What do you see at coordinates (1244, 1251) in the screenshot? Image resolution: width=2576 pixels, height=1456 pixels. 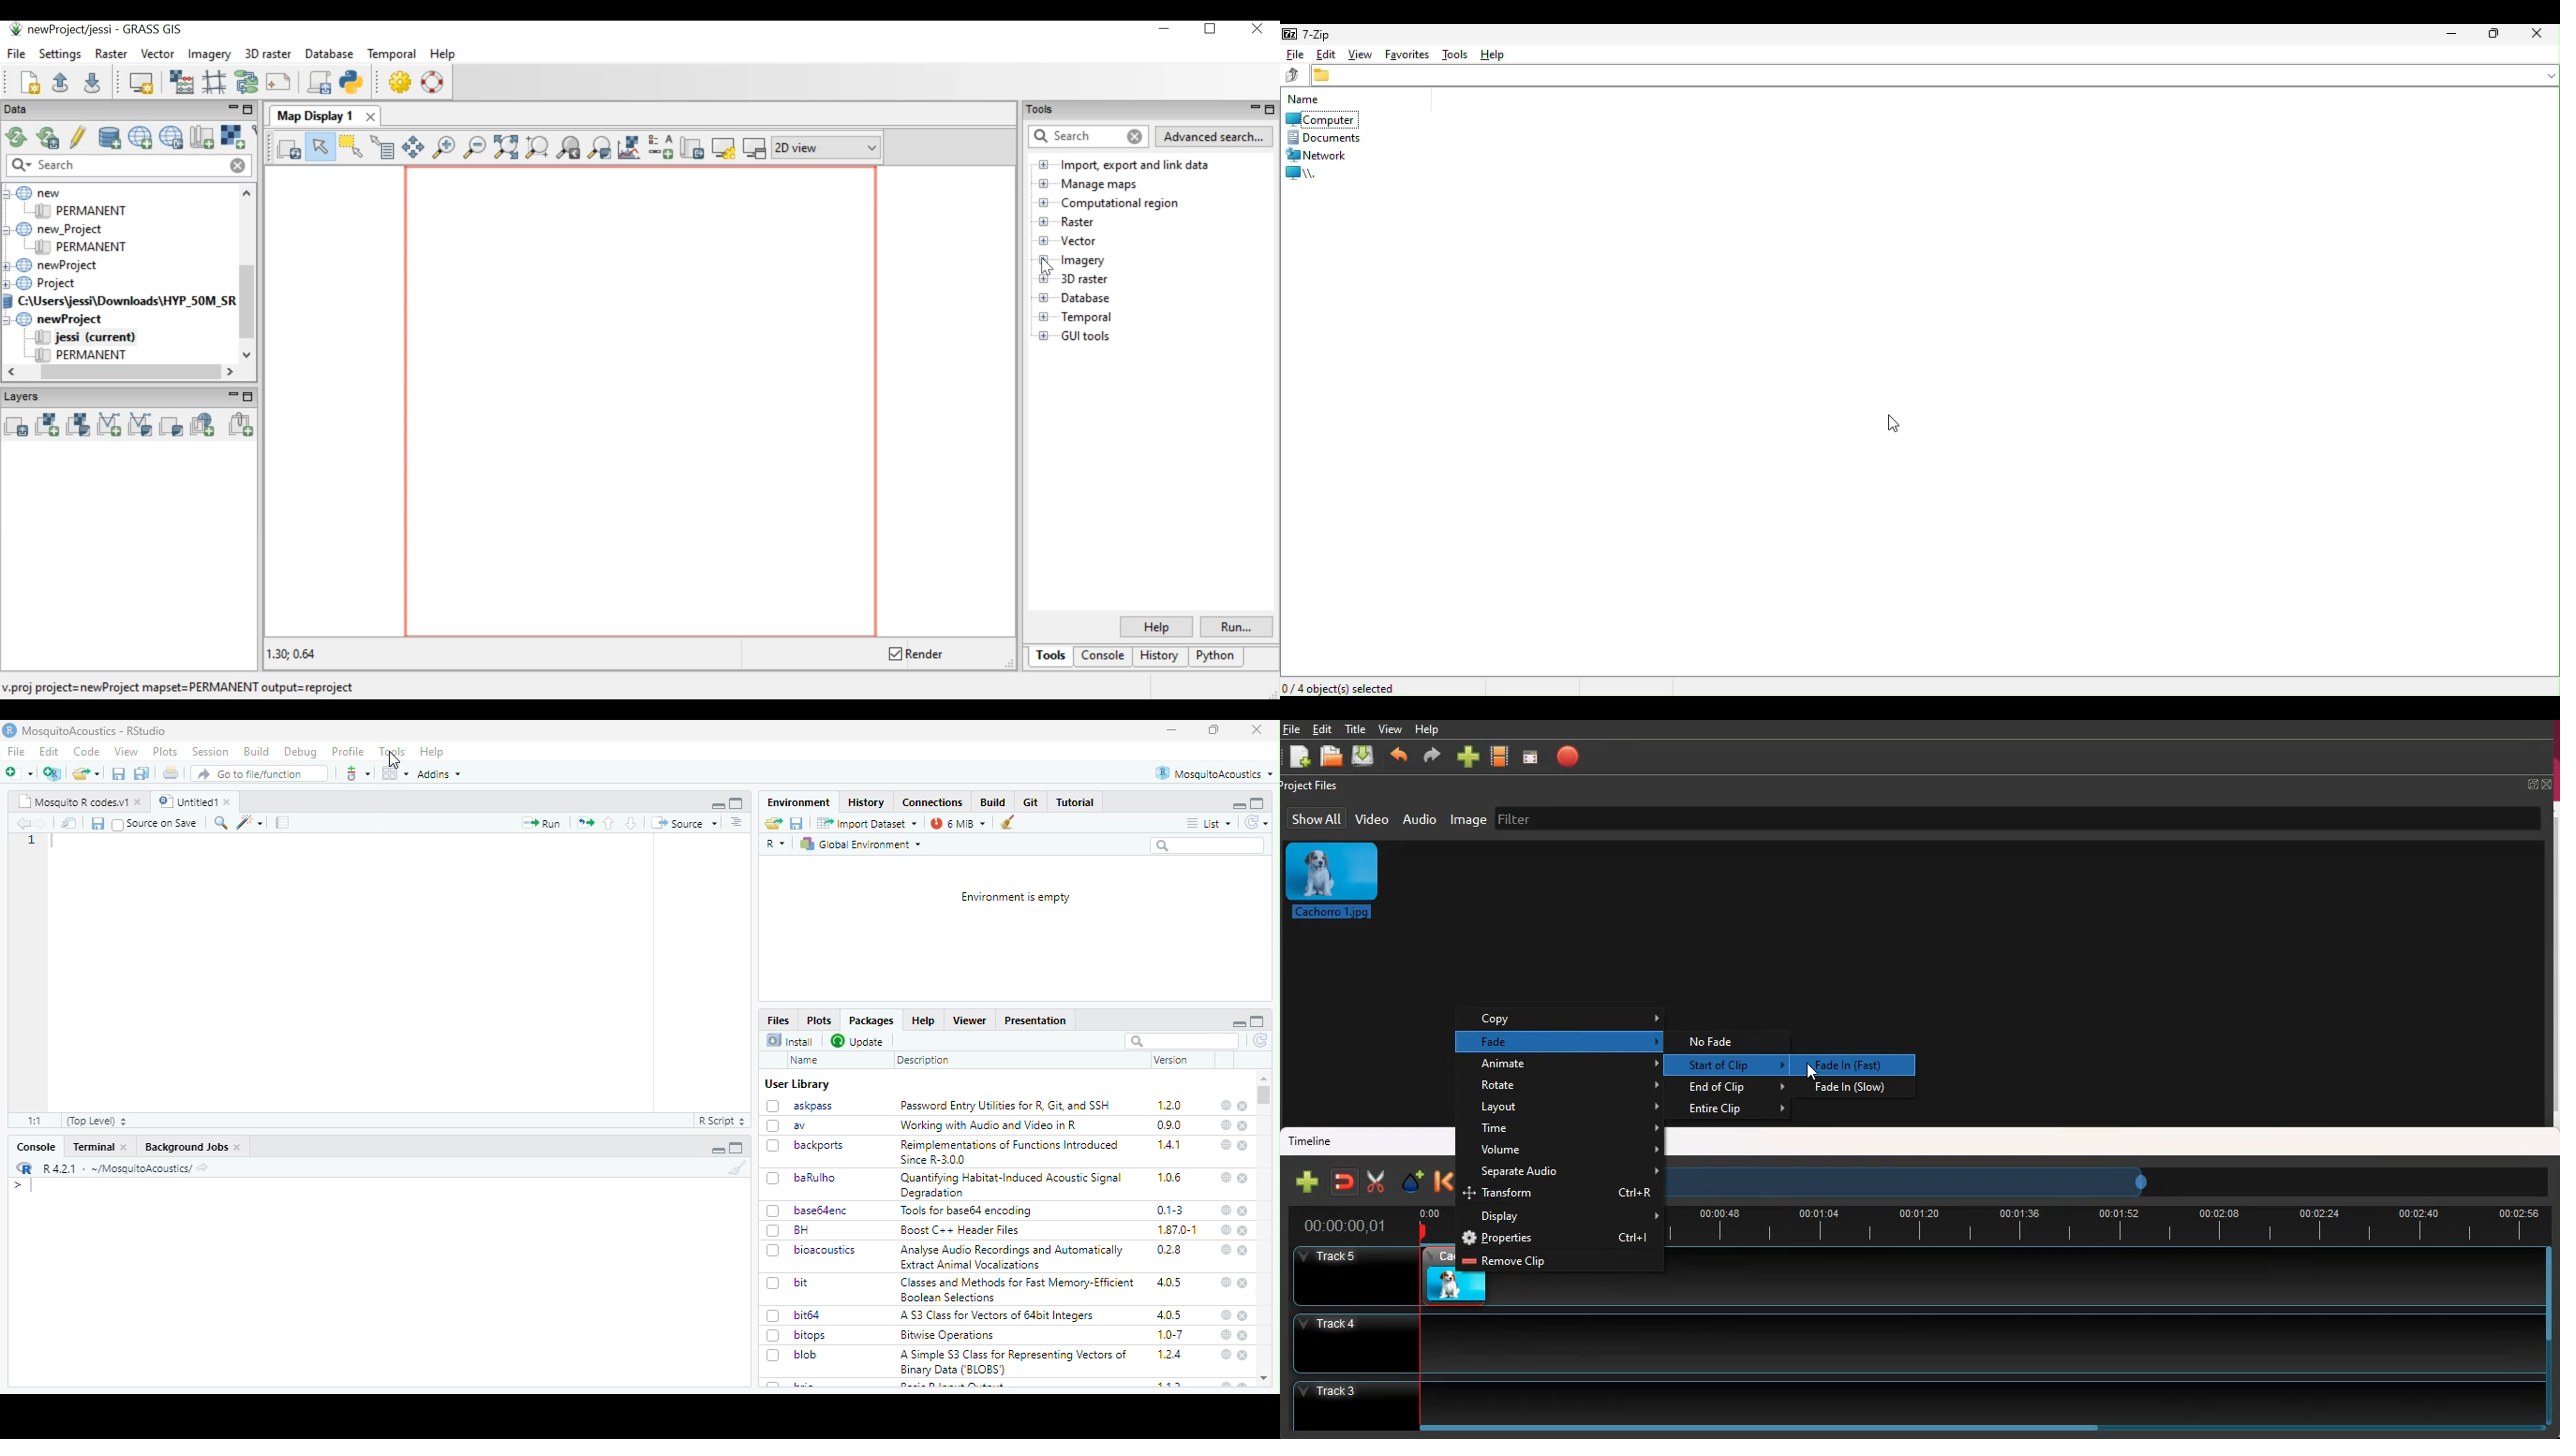 I see `close` at bounding box center [1244, 1251].